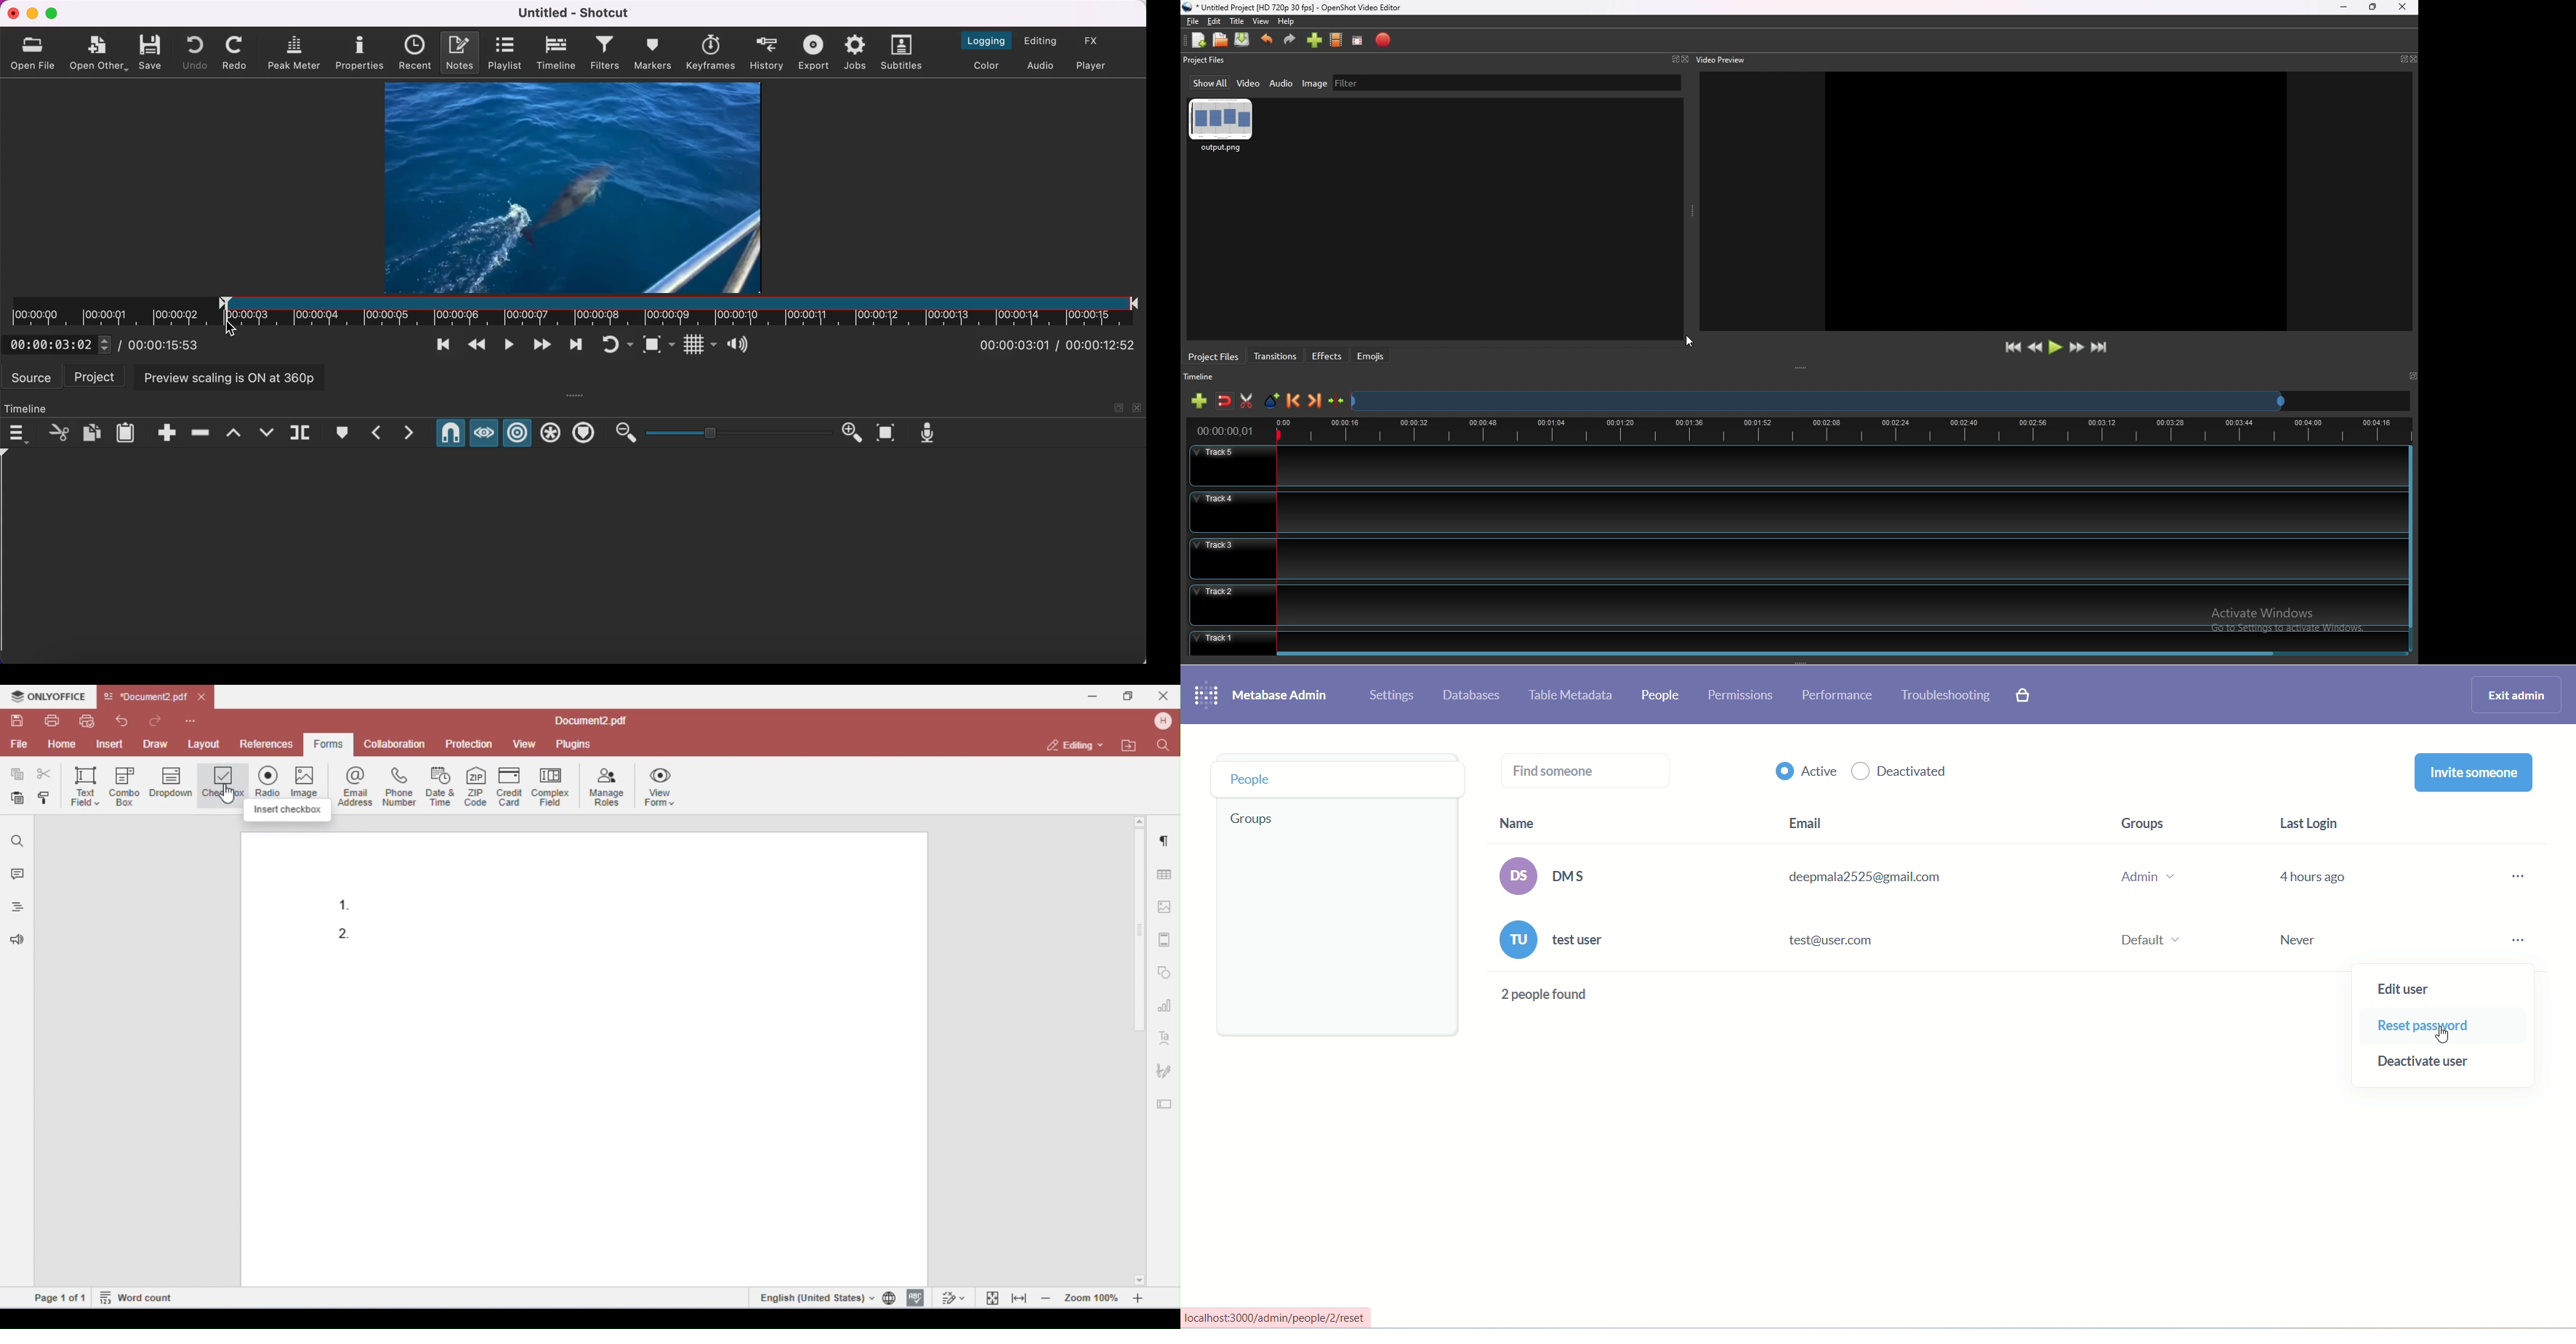 This screenshot has height=1344, width=2576. What do you see at coordinates (1816, 819) in the screenshot?
I see `email` at bounding box center [1816, 819].